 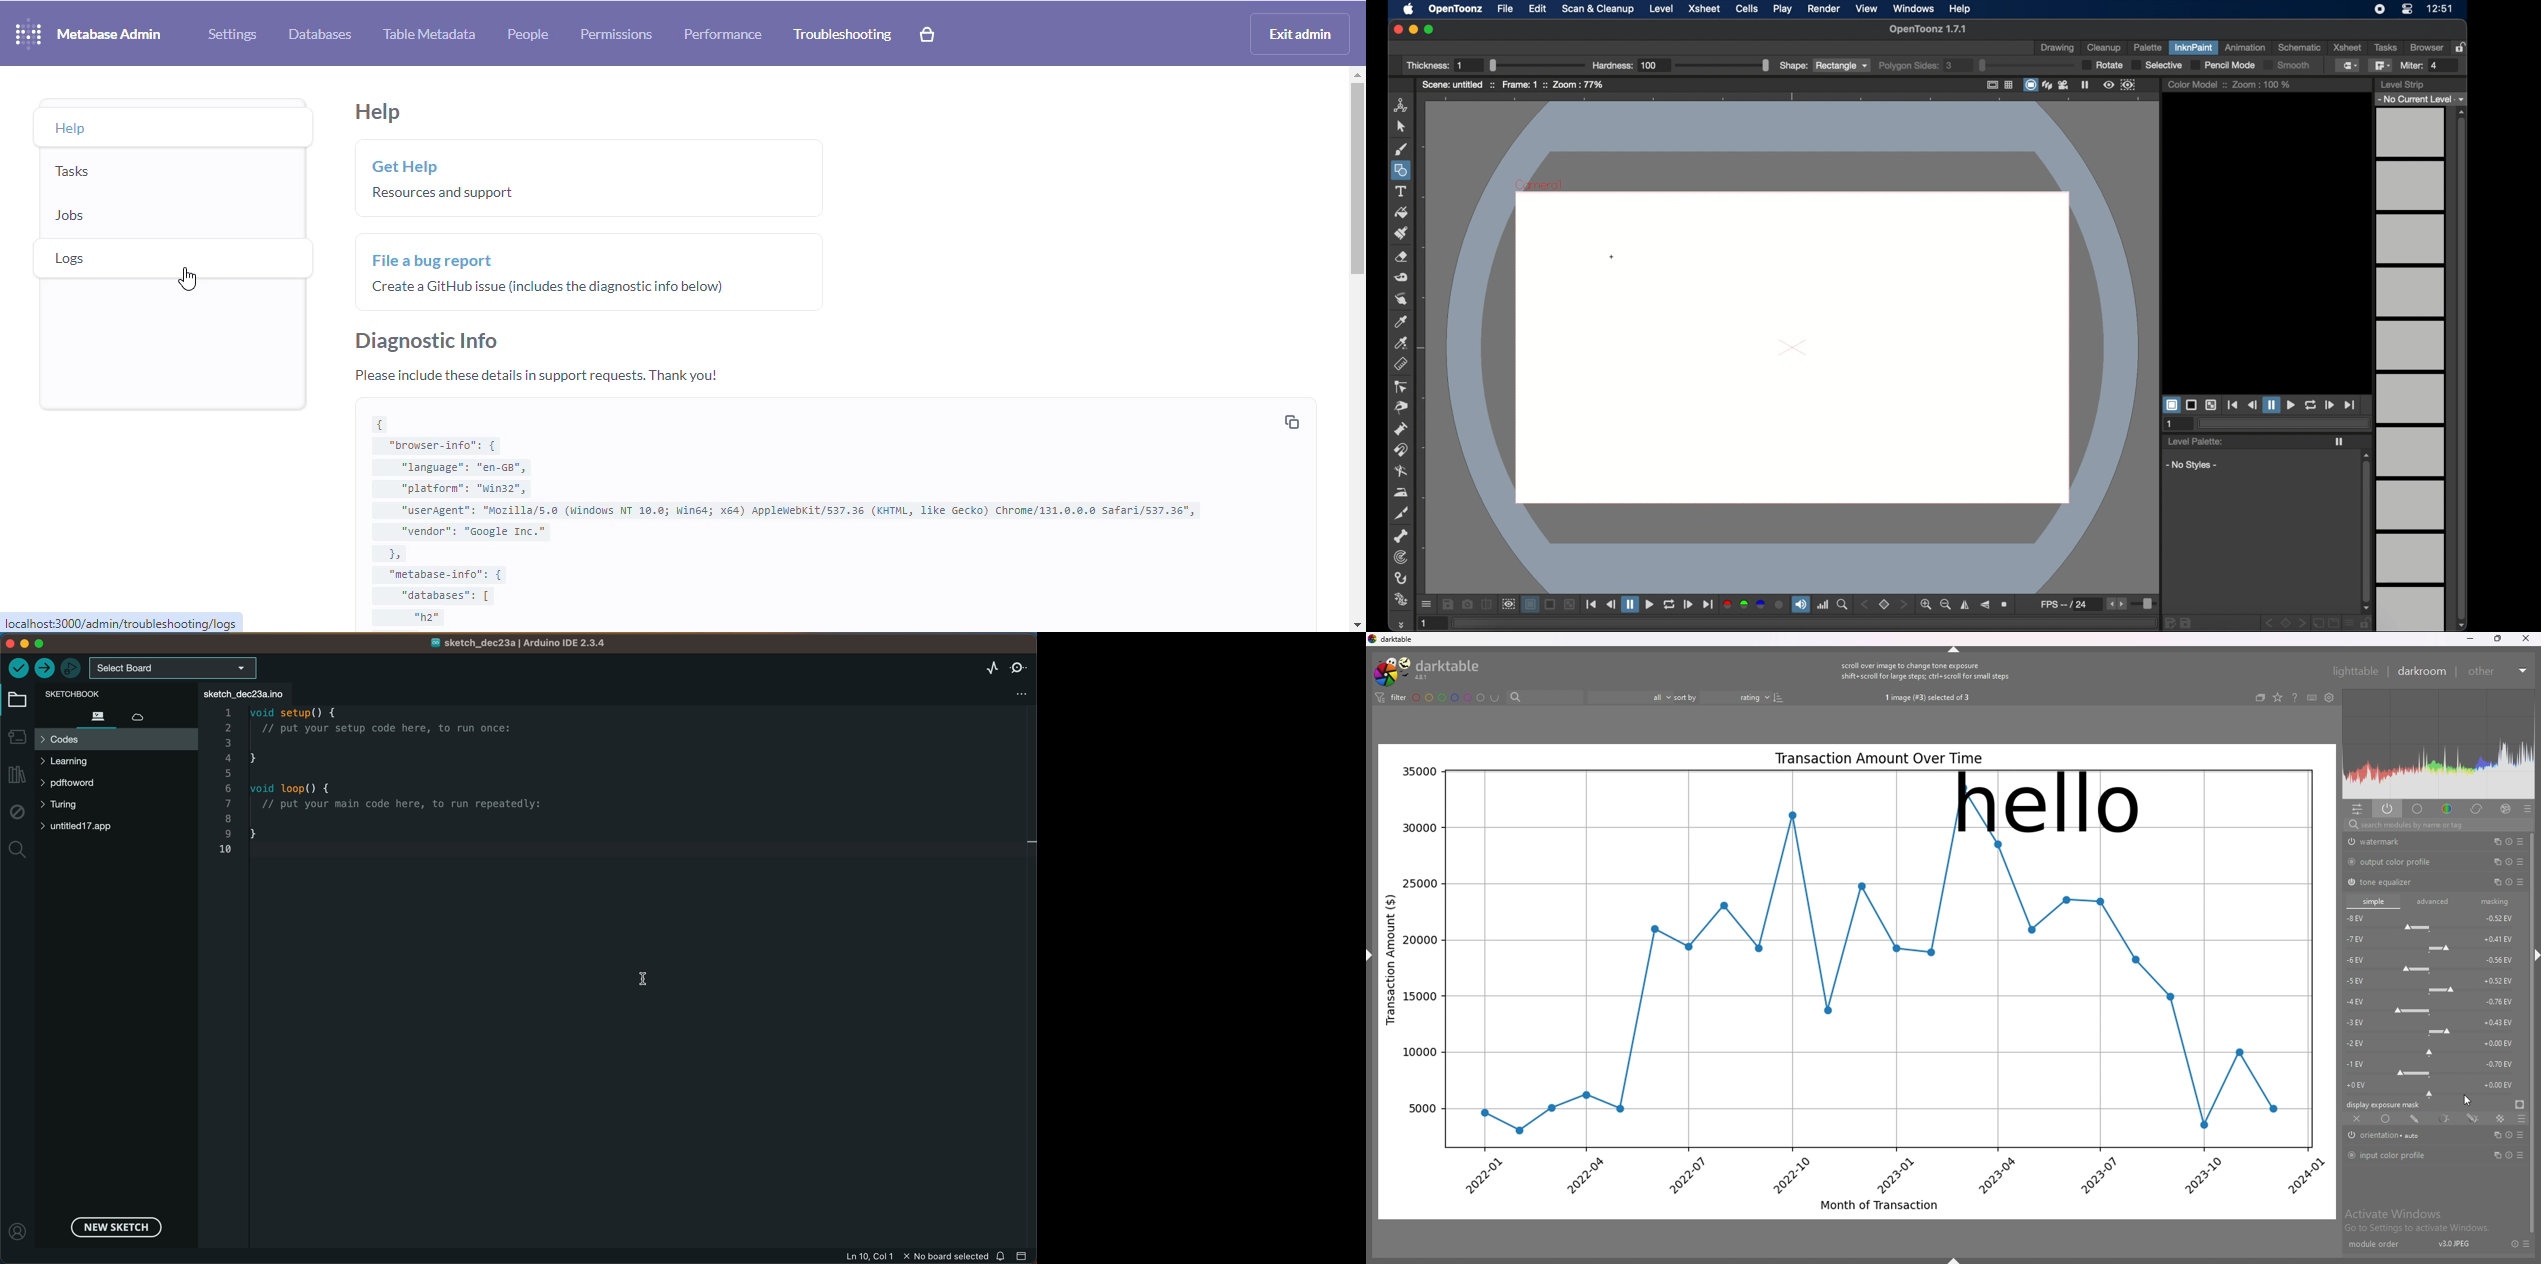 What do you see at coordinates (1300, 34) in the screenshot?
I see `exit admin` at bounding box center [1300, 34].